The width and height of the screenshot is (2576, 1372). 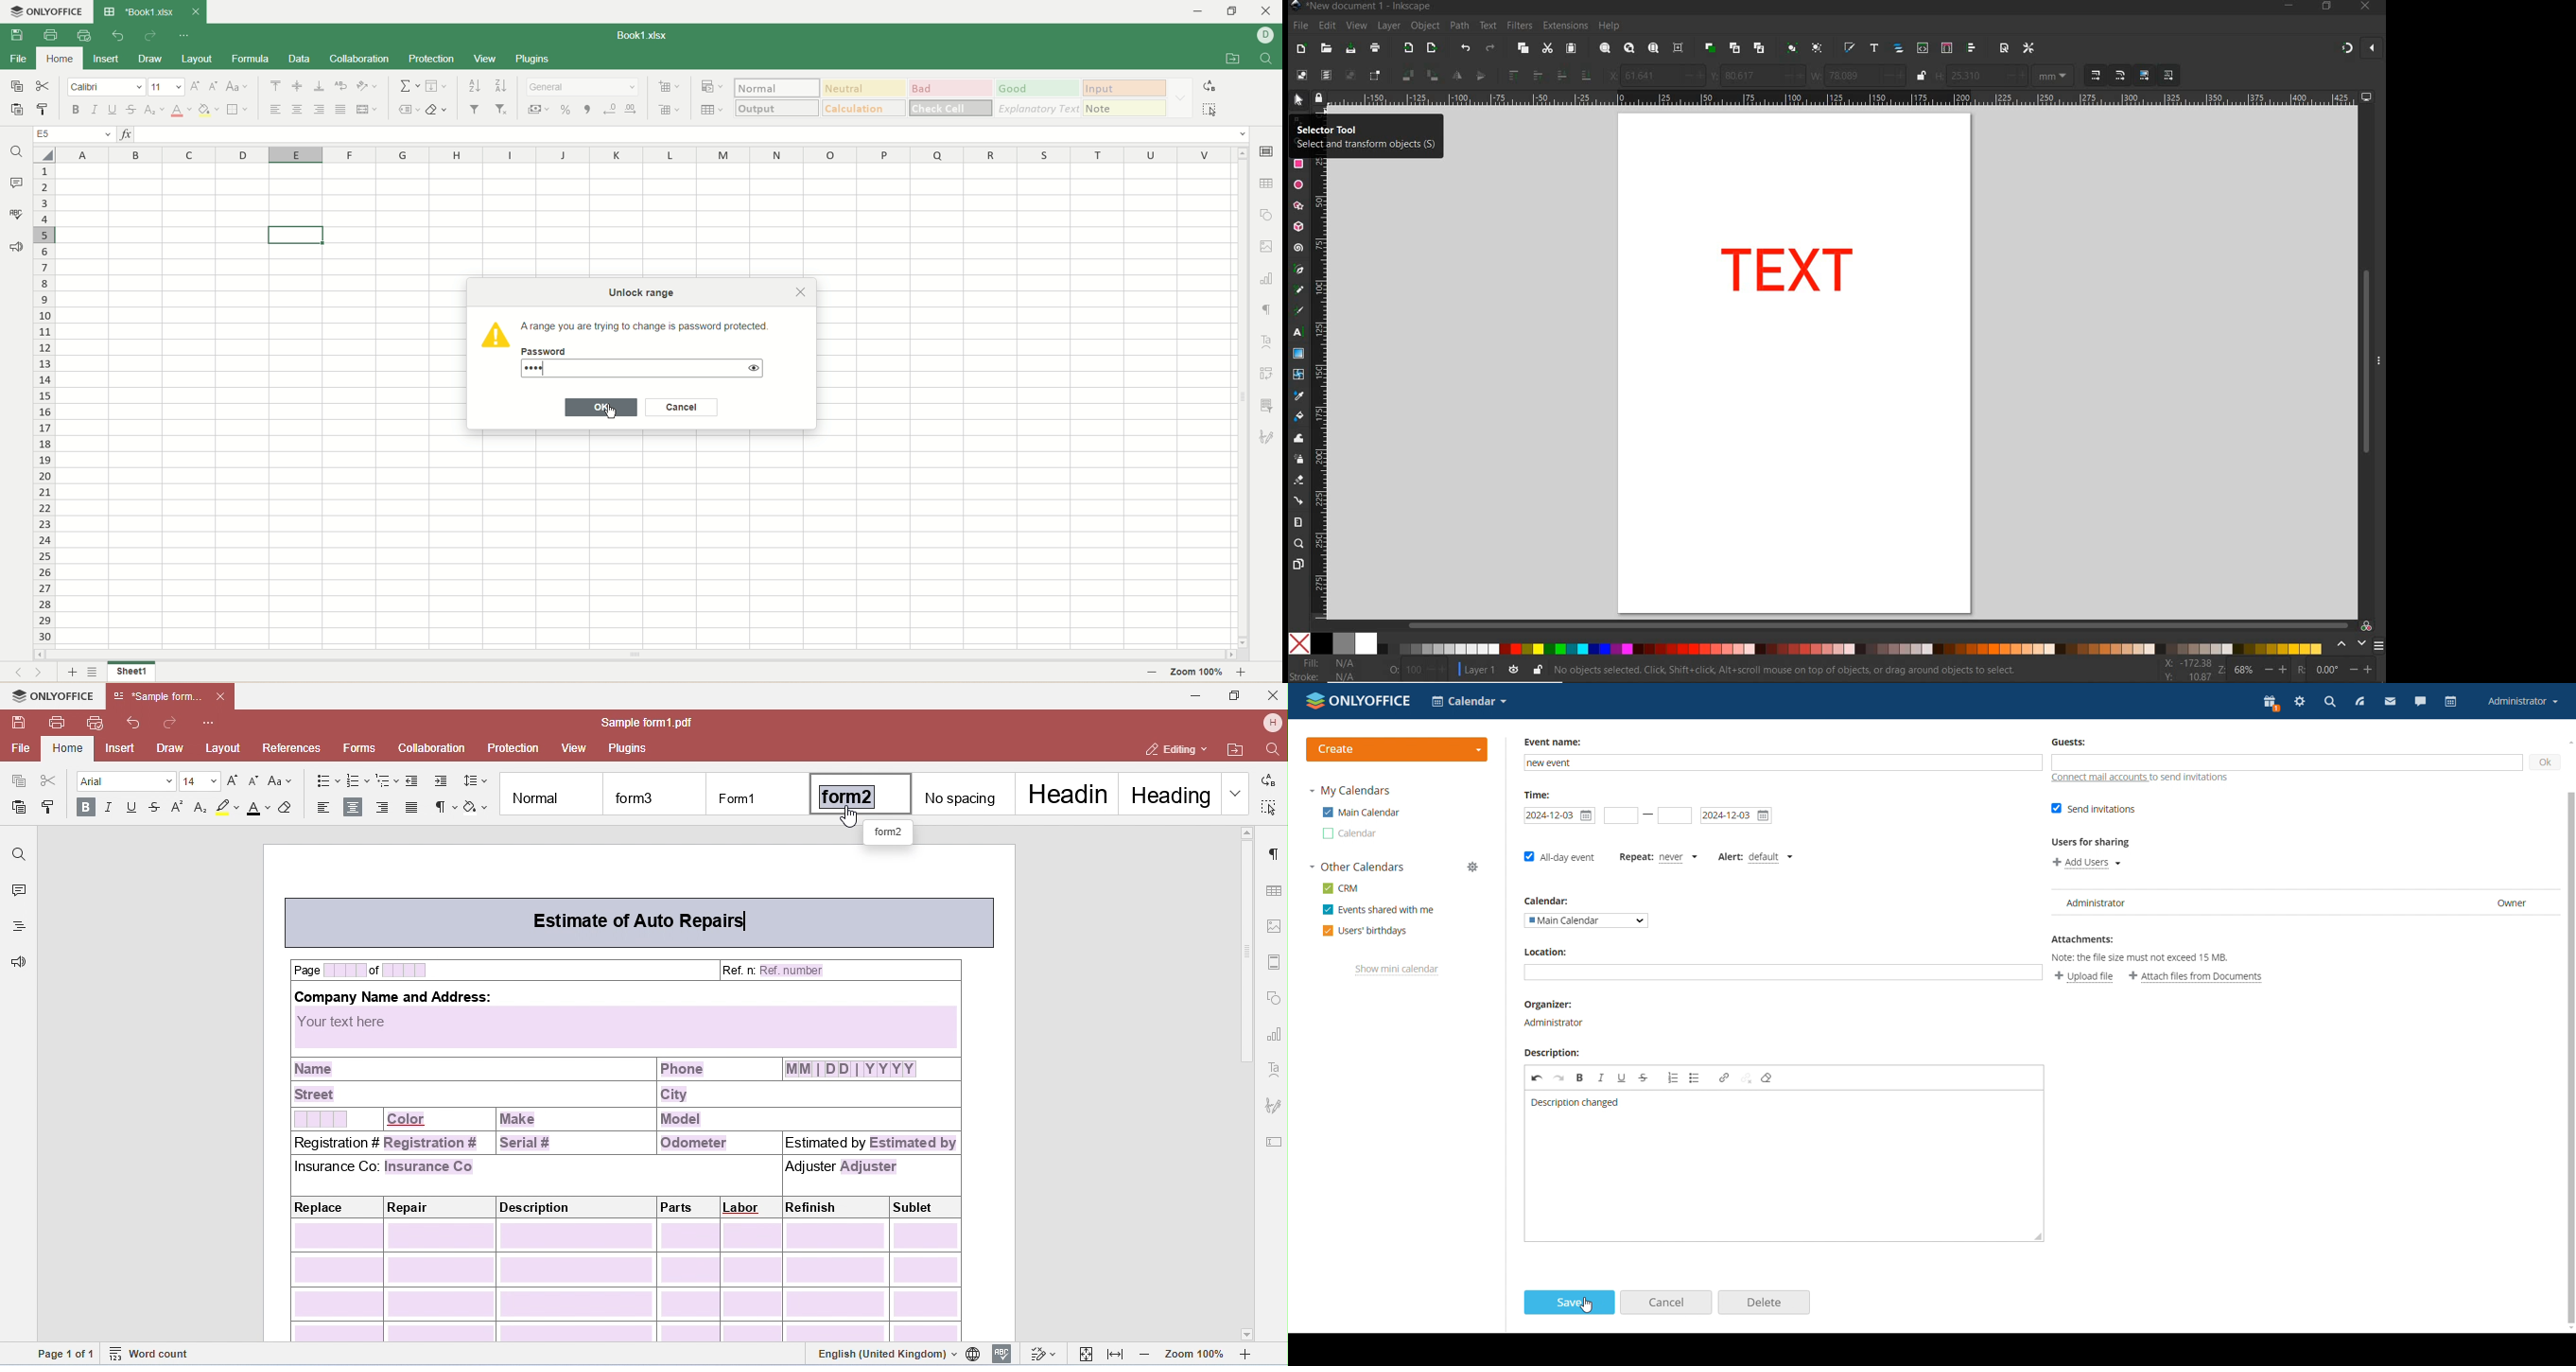 I want to click on pivot settings, so click(x=1268, y=373).